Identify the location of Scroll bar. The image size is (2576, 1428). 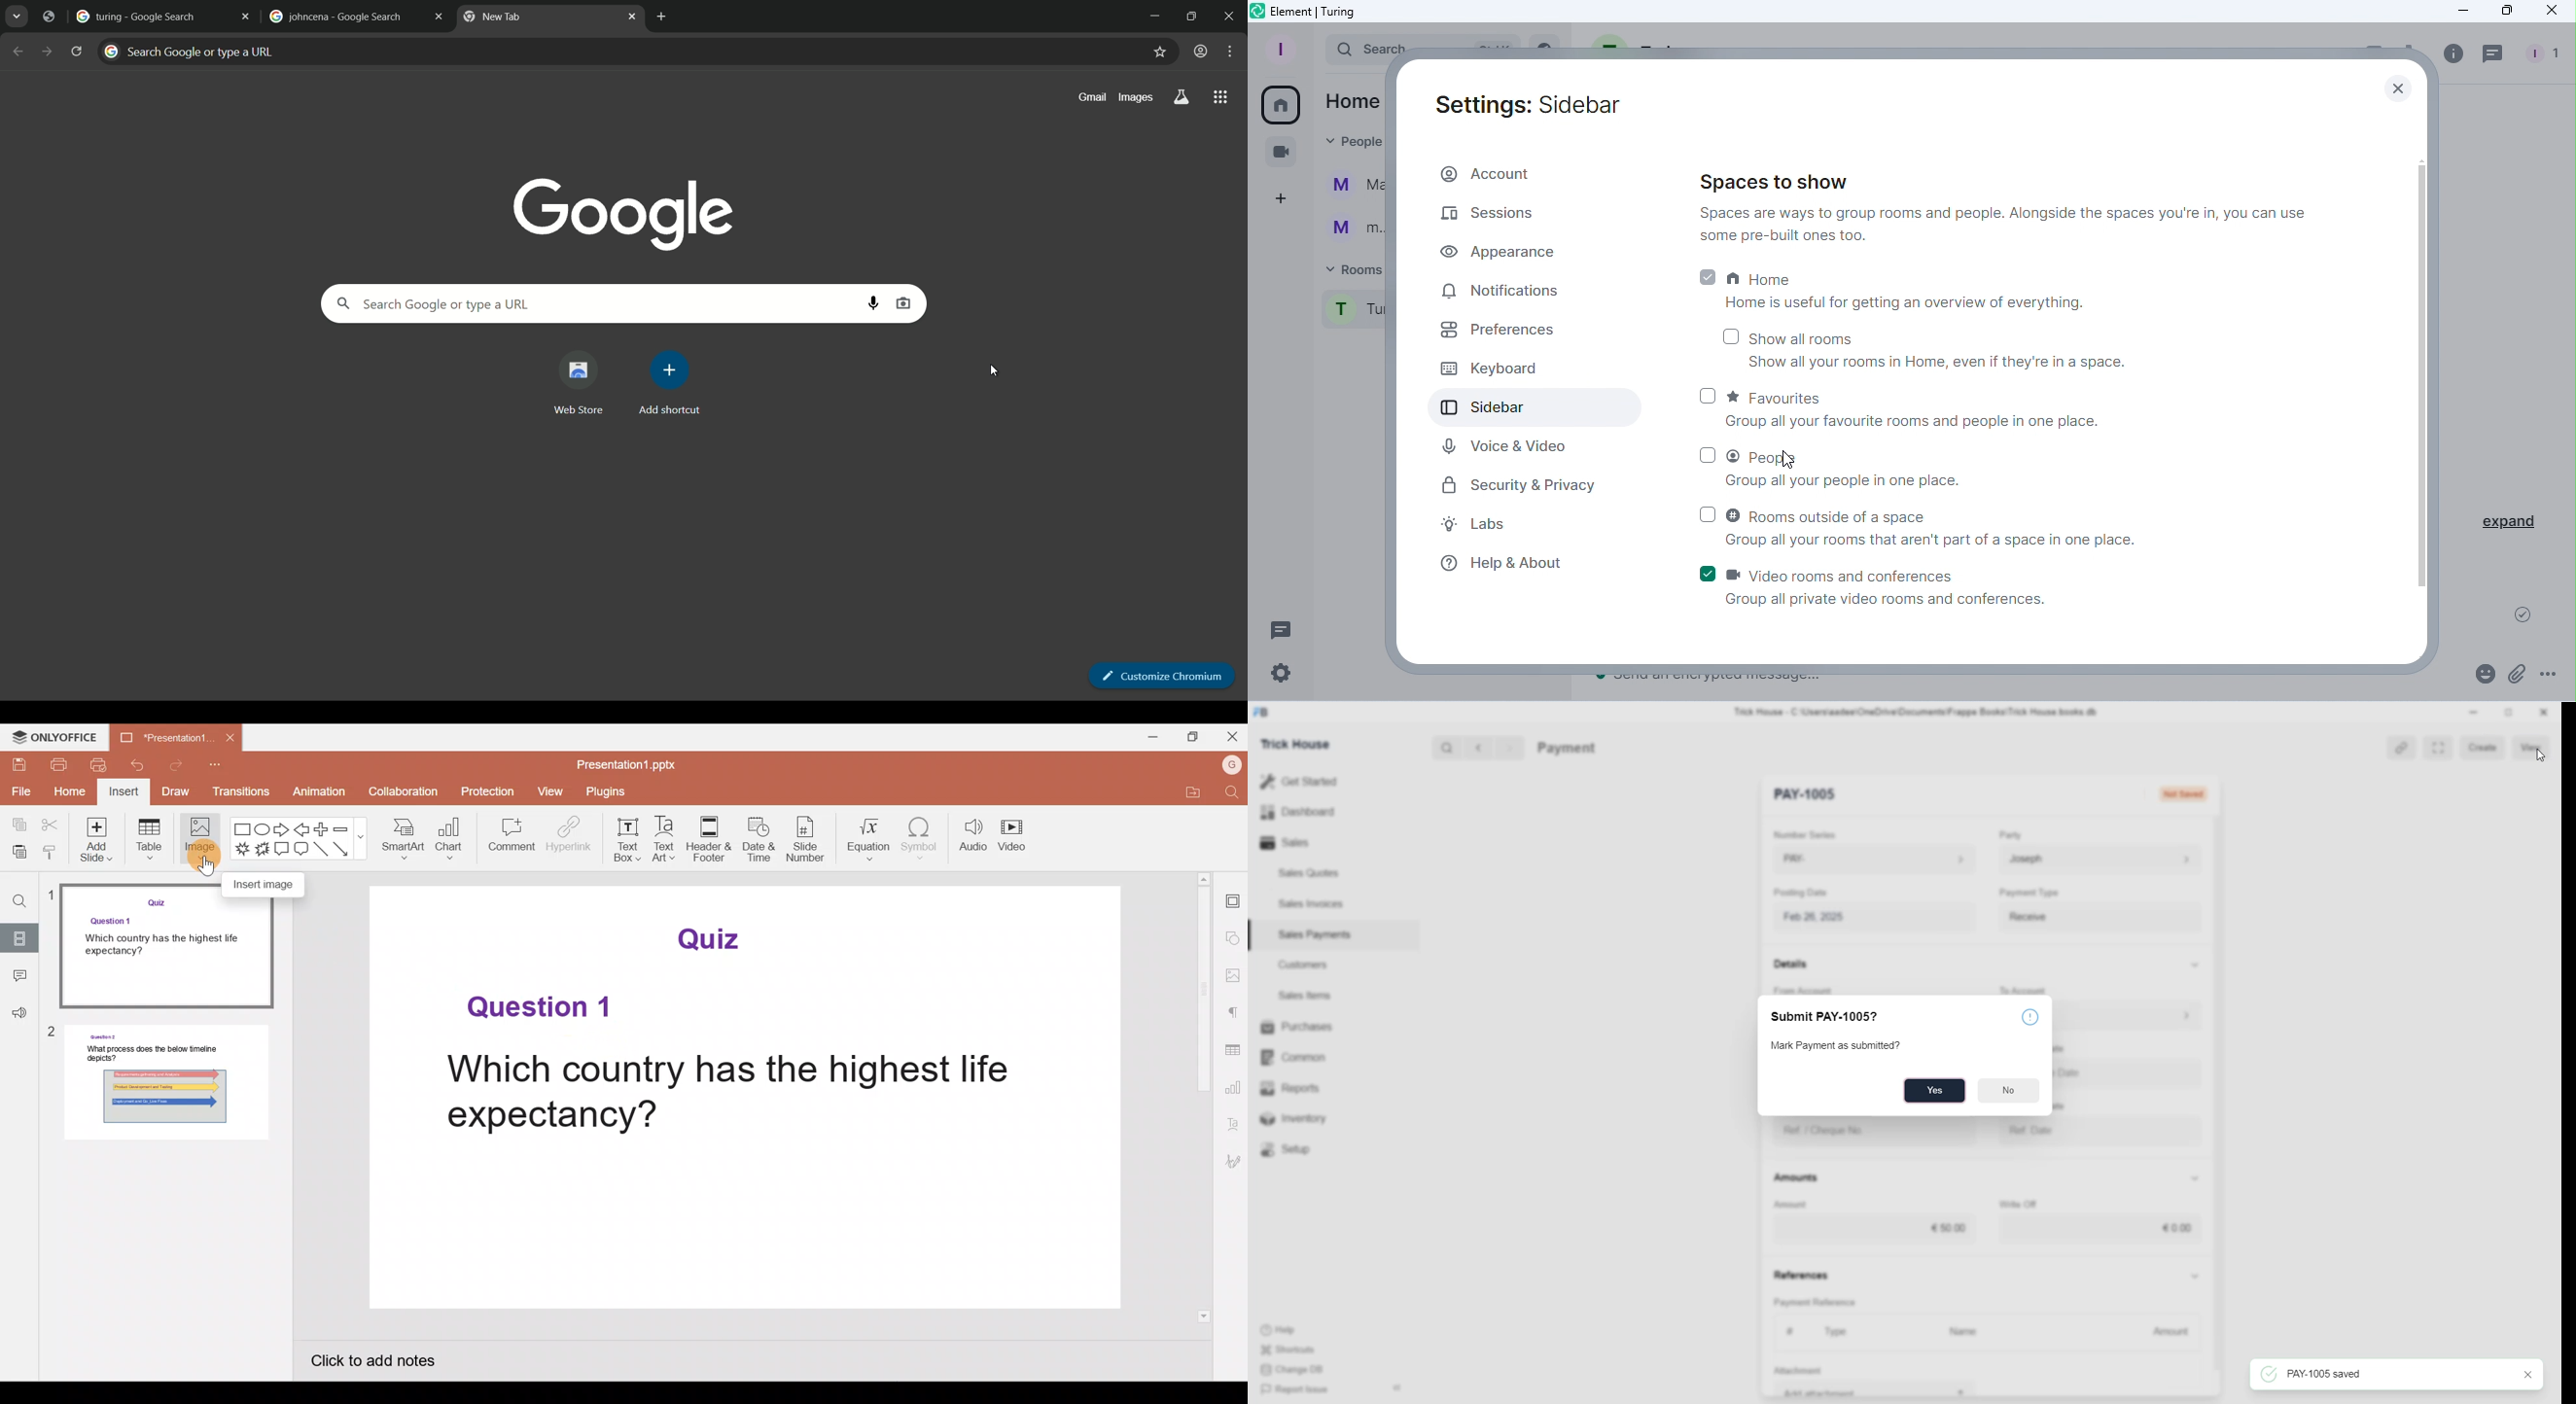
(1207, 1097).